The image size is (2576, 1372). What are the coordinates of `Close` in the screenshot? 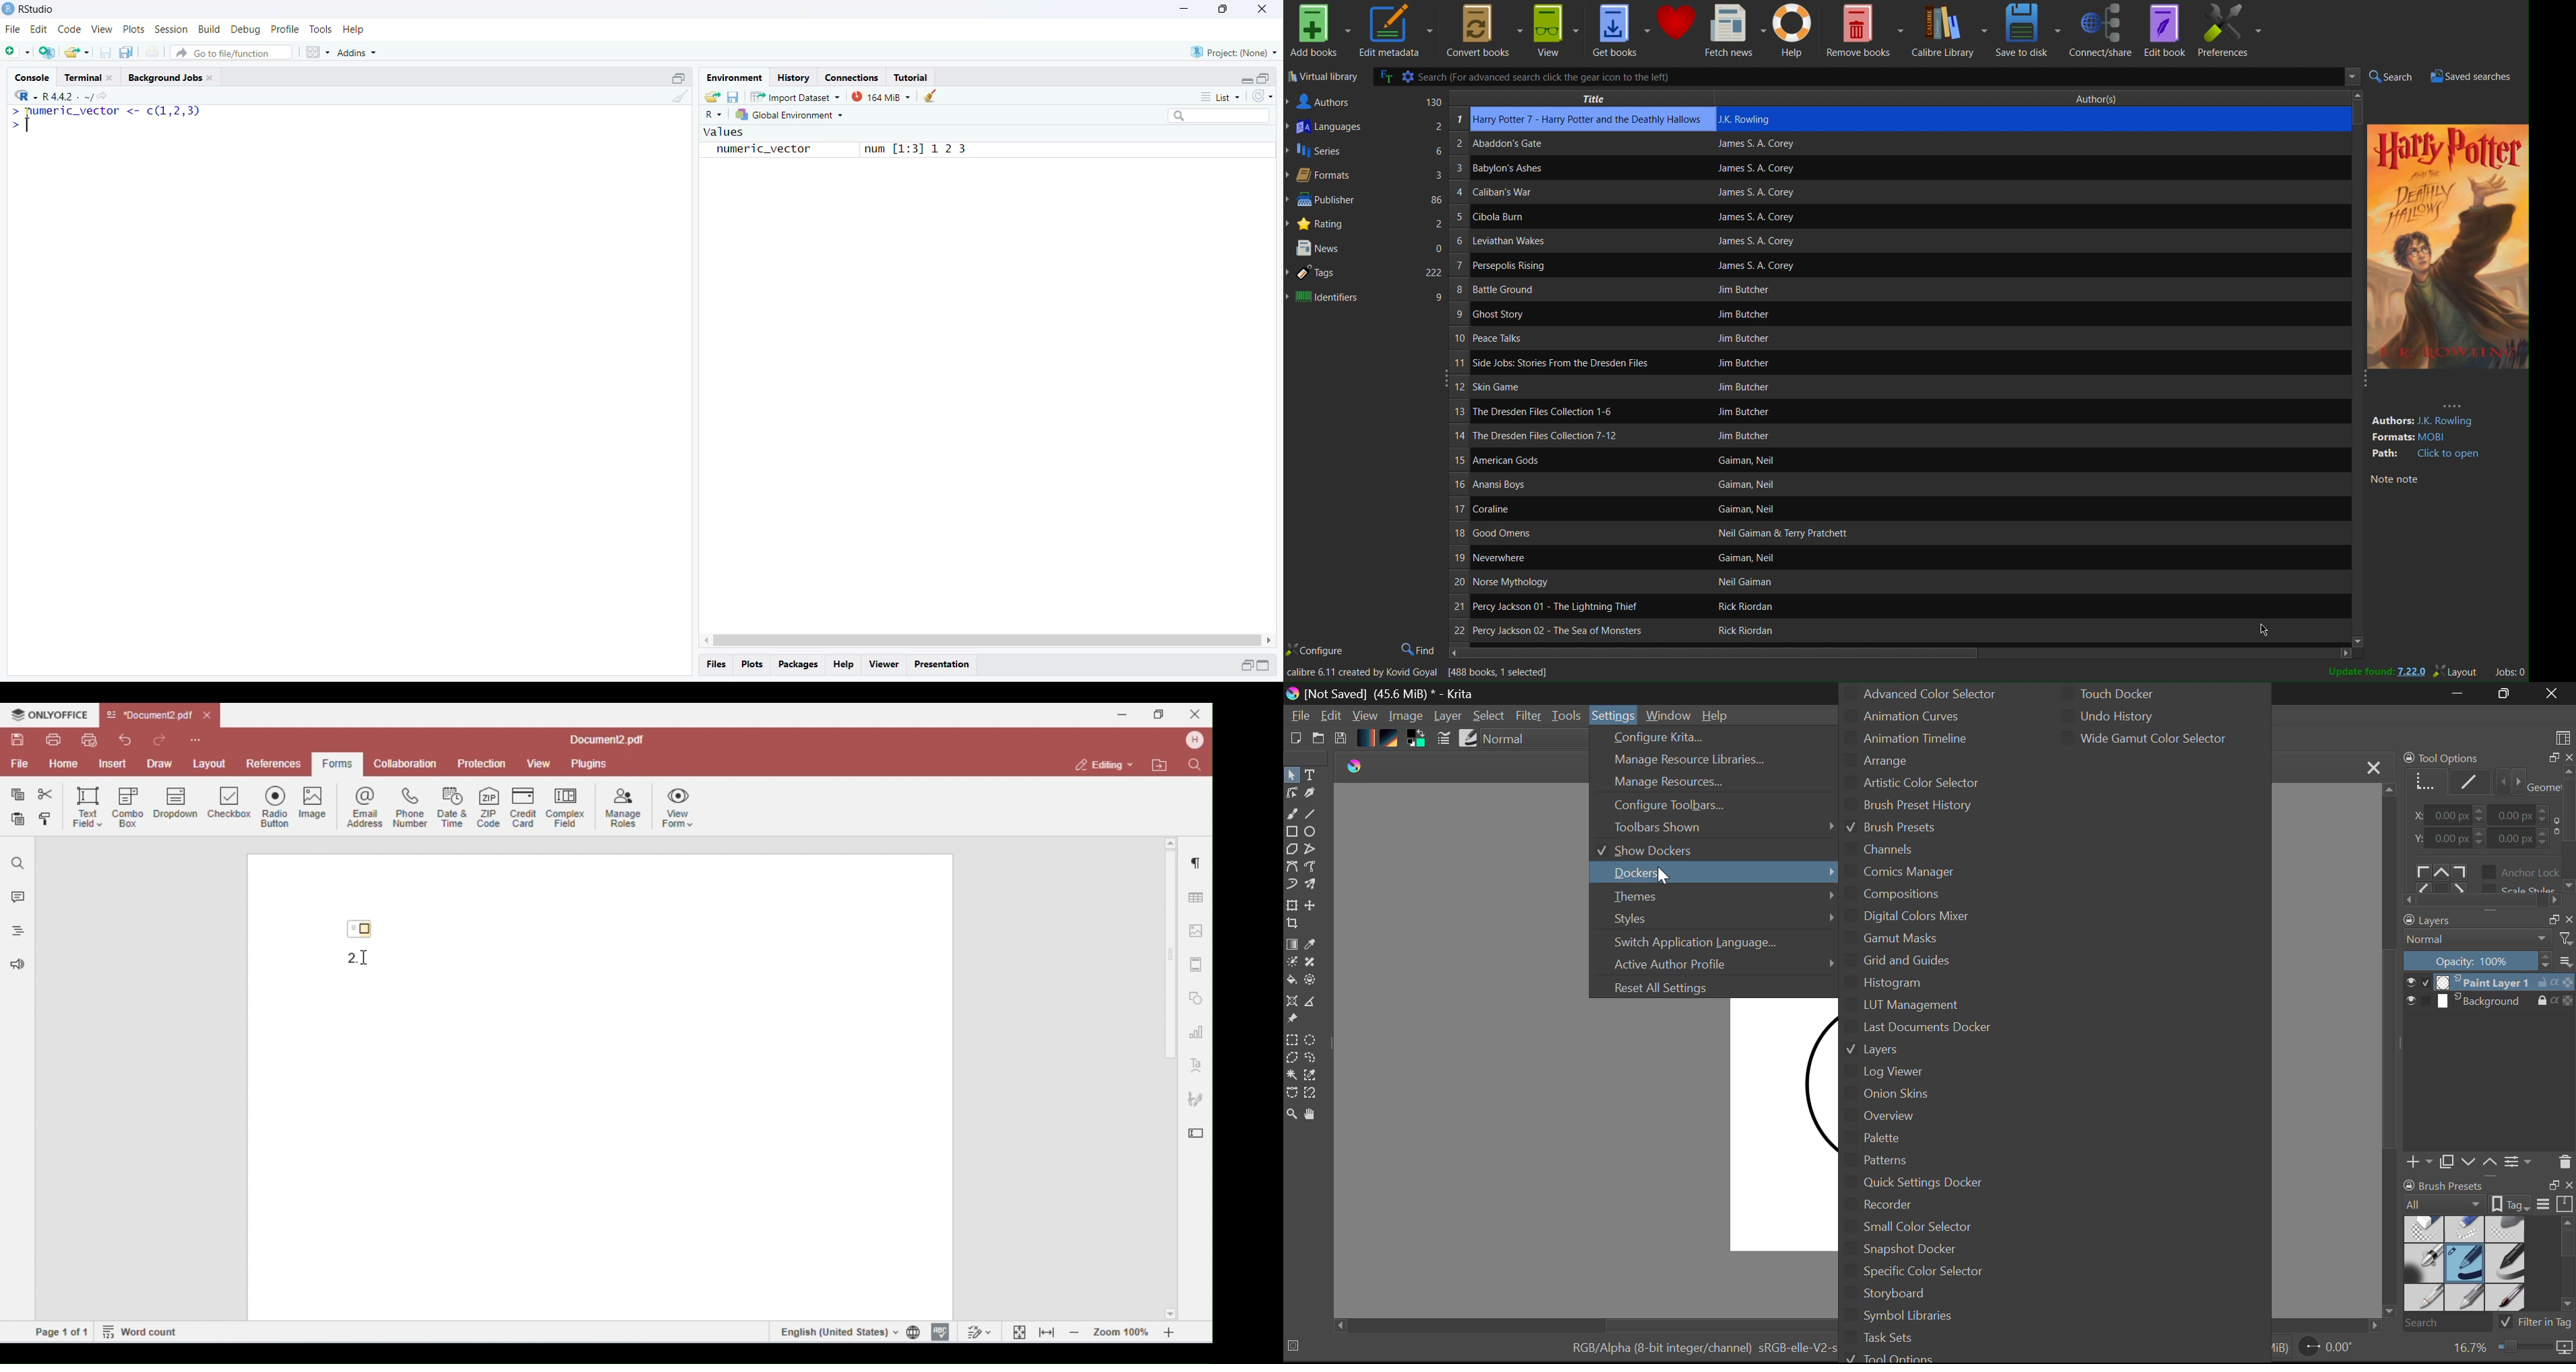 It's located at (2554, 693).